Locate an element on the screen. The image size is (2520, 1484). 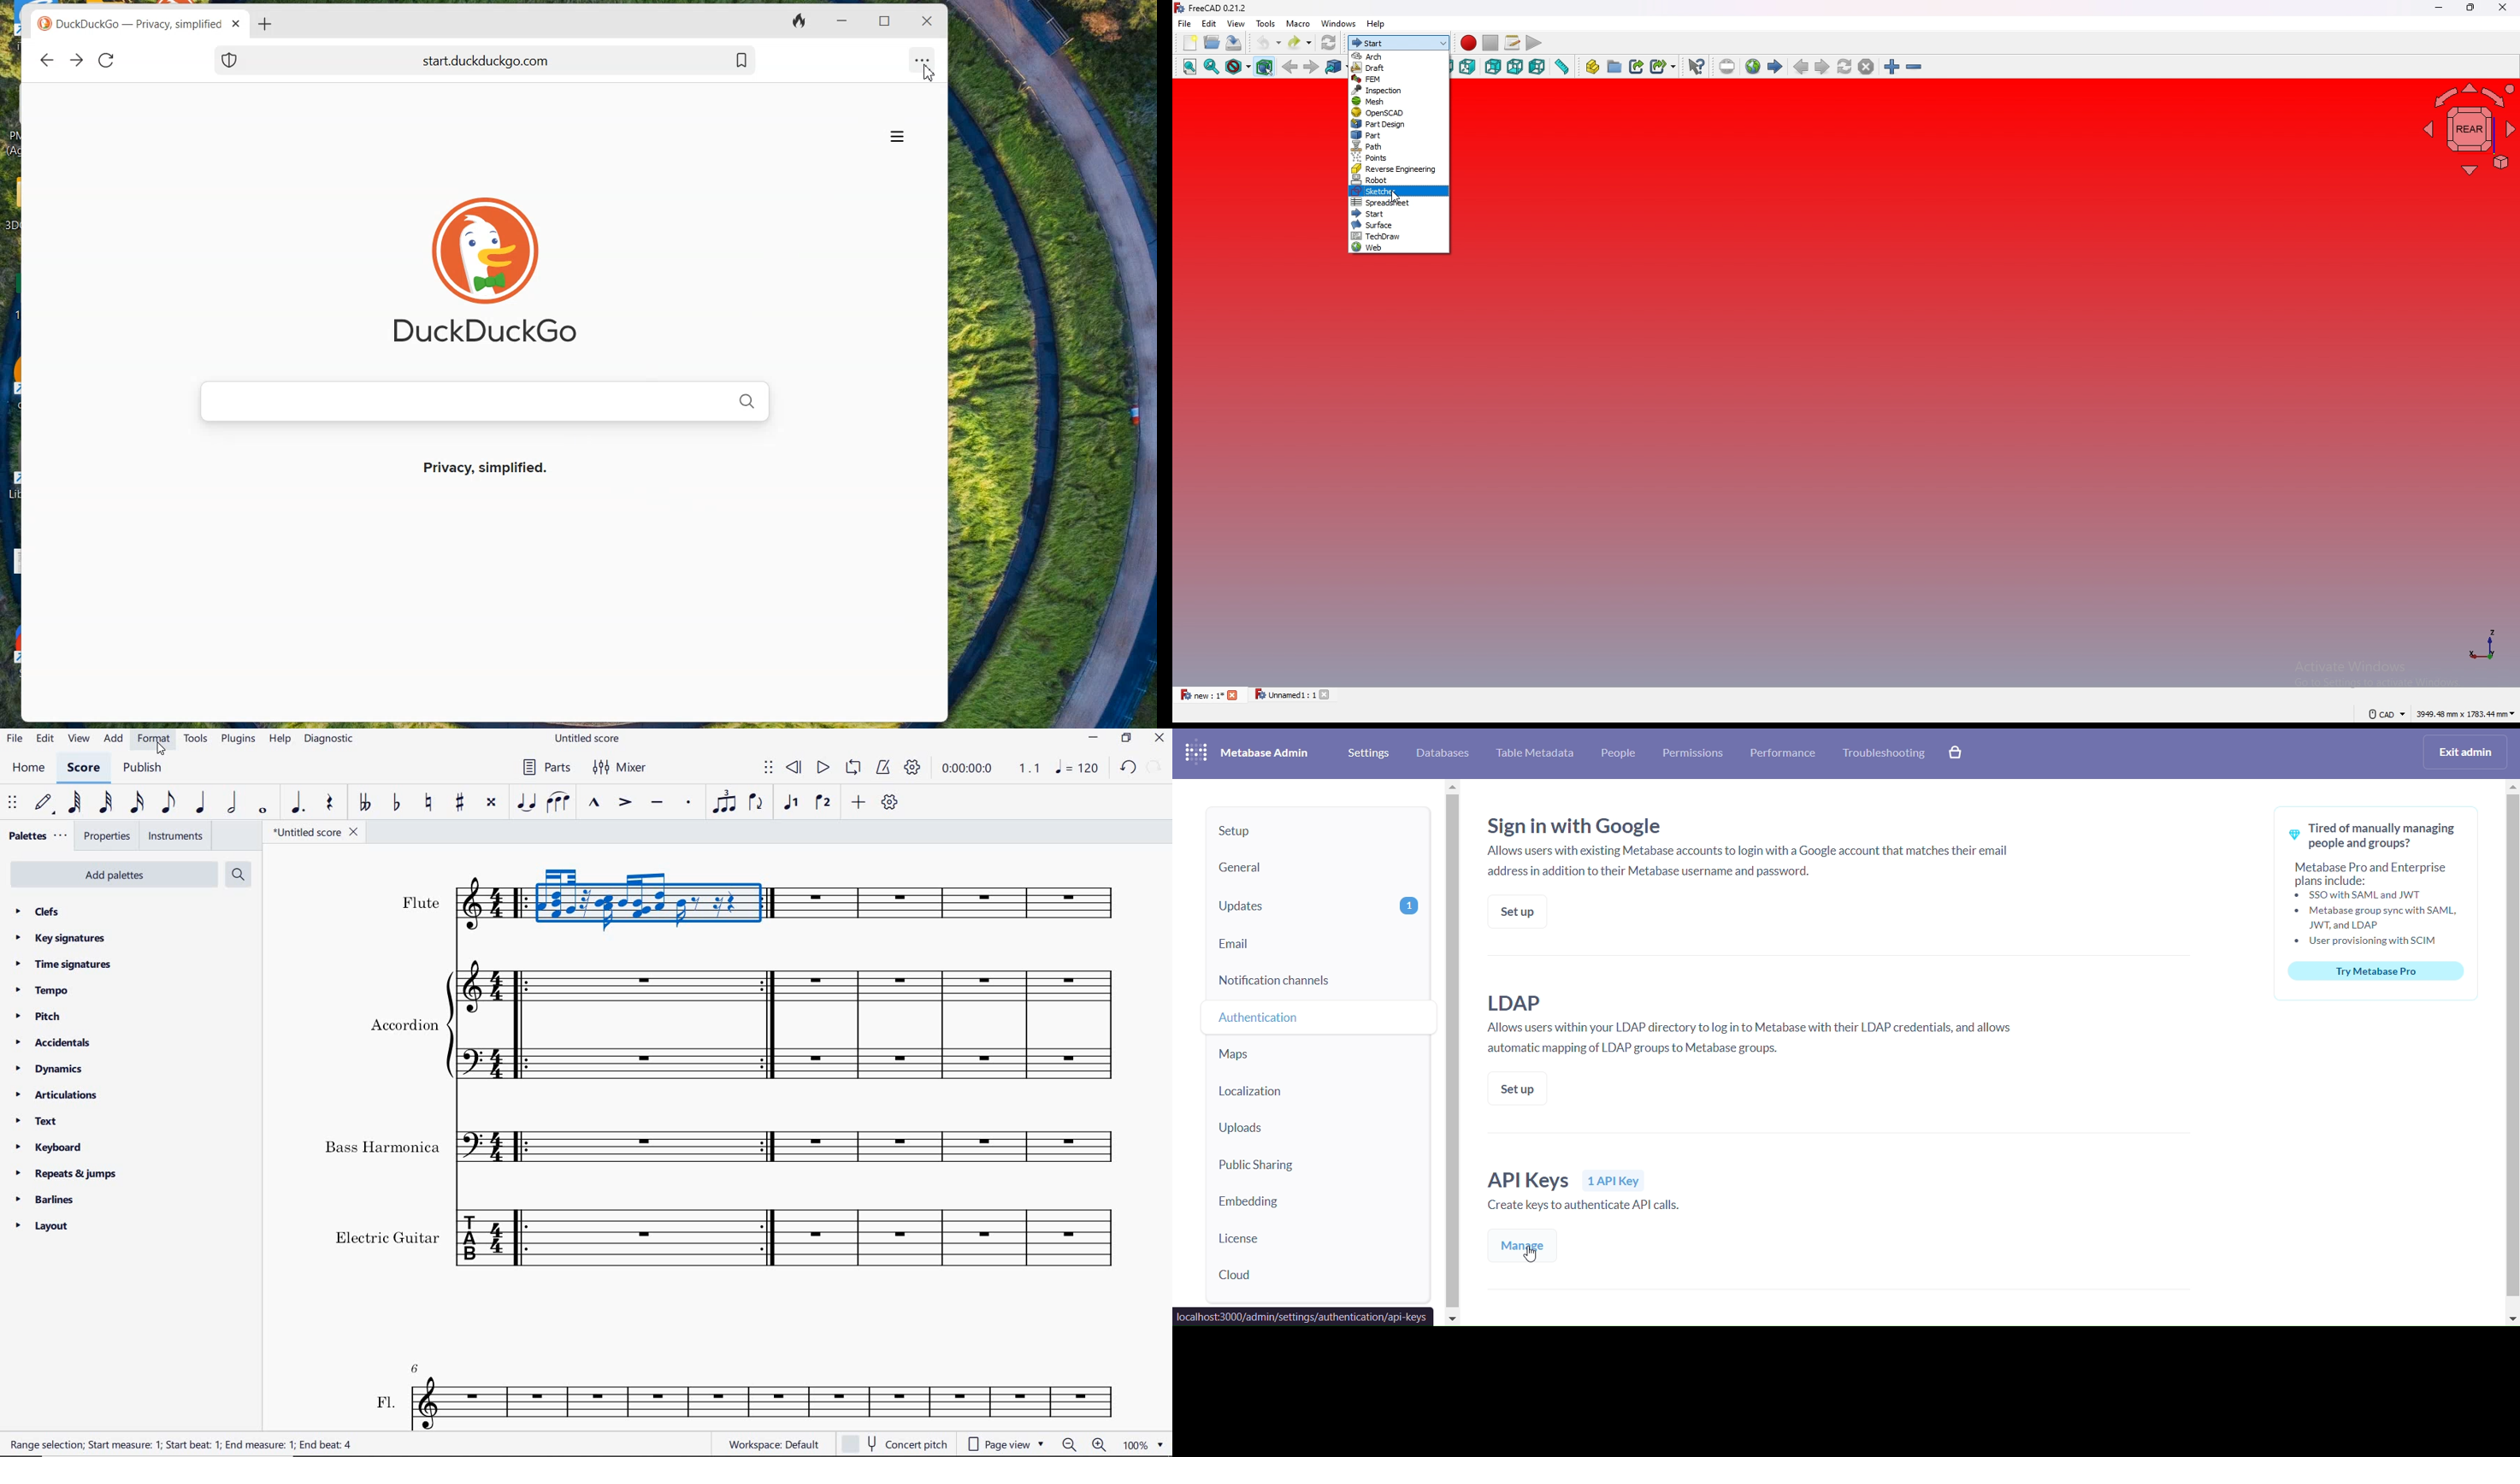
create sub link is located at coordinates (1664, 67).